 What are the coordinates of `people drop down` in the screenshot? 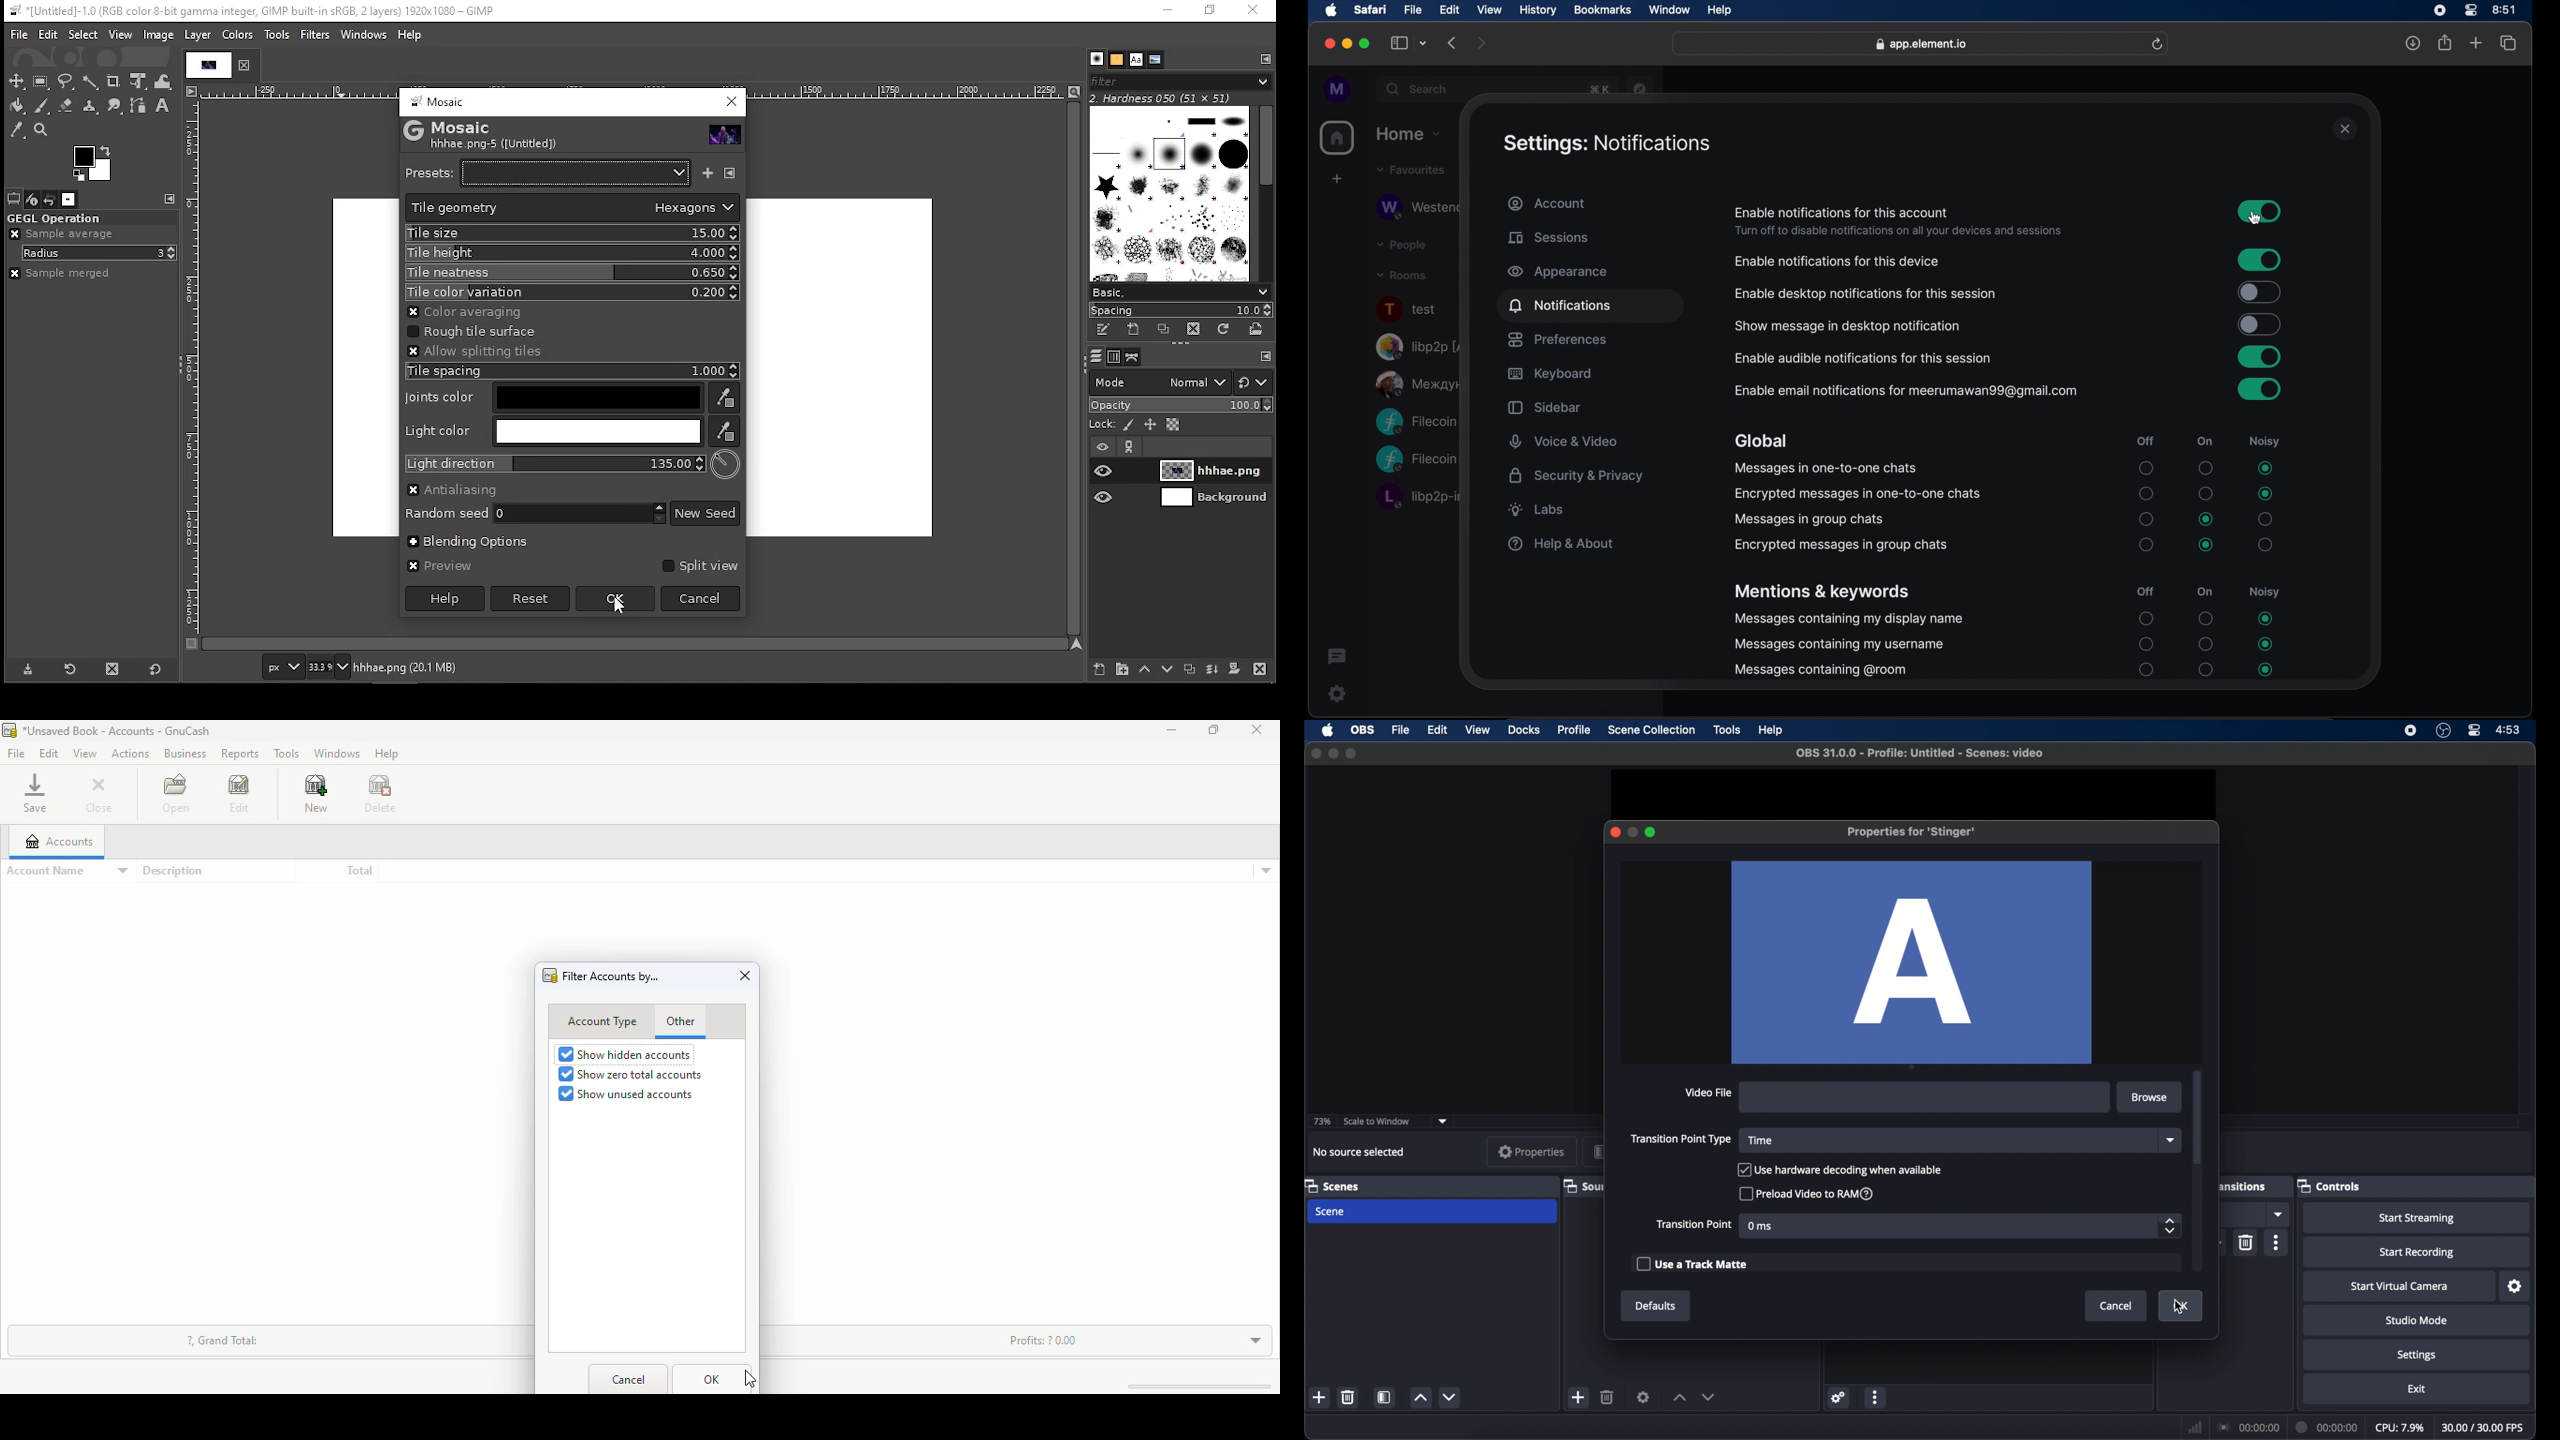 It's located at (1400, 245).